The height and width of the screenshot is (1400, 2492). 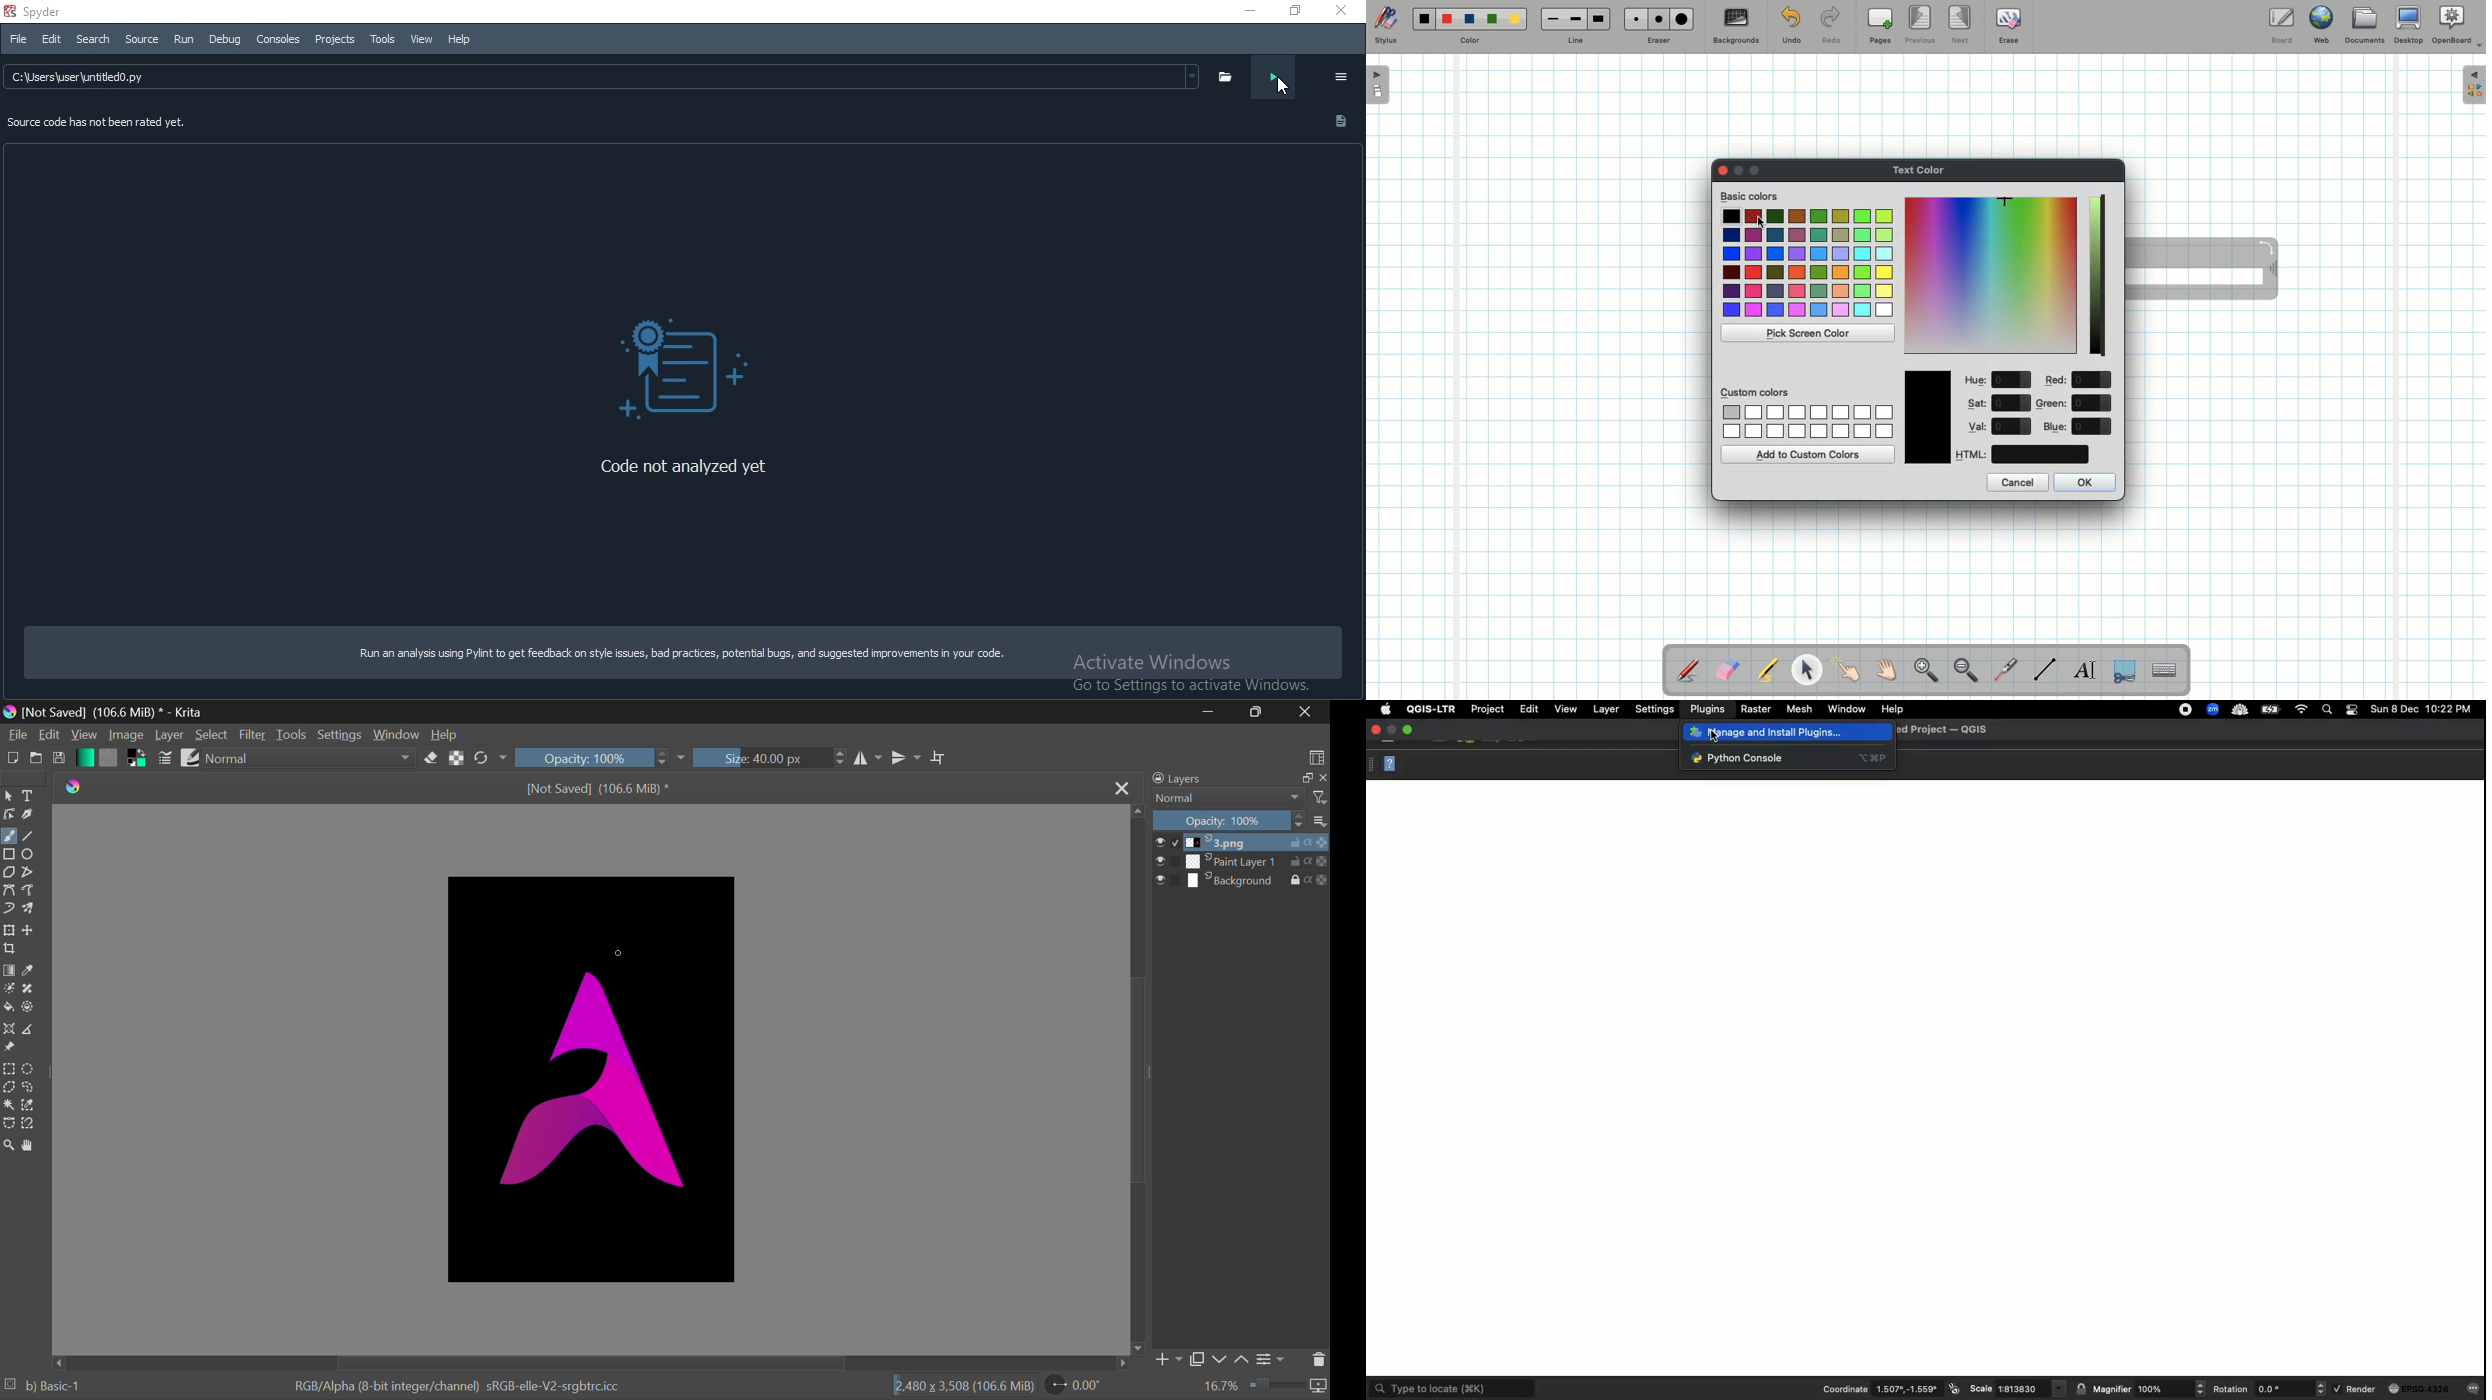 I want to click on Magnifier, so click(x=2112, y=1389).